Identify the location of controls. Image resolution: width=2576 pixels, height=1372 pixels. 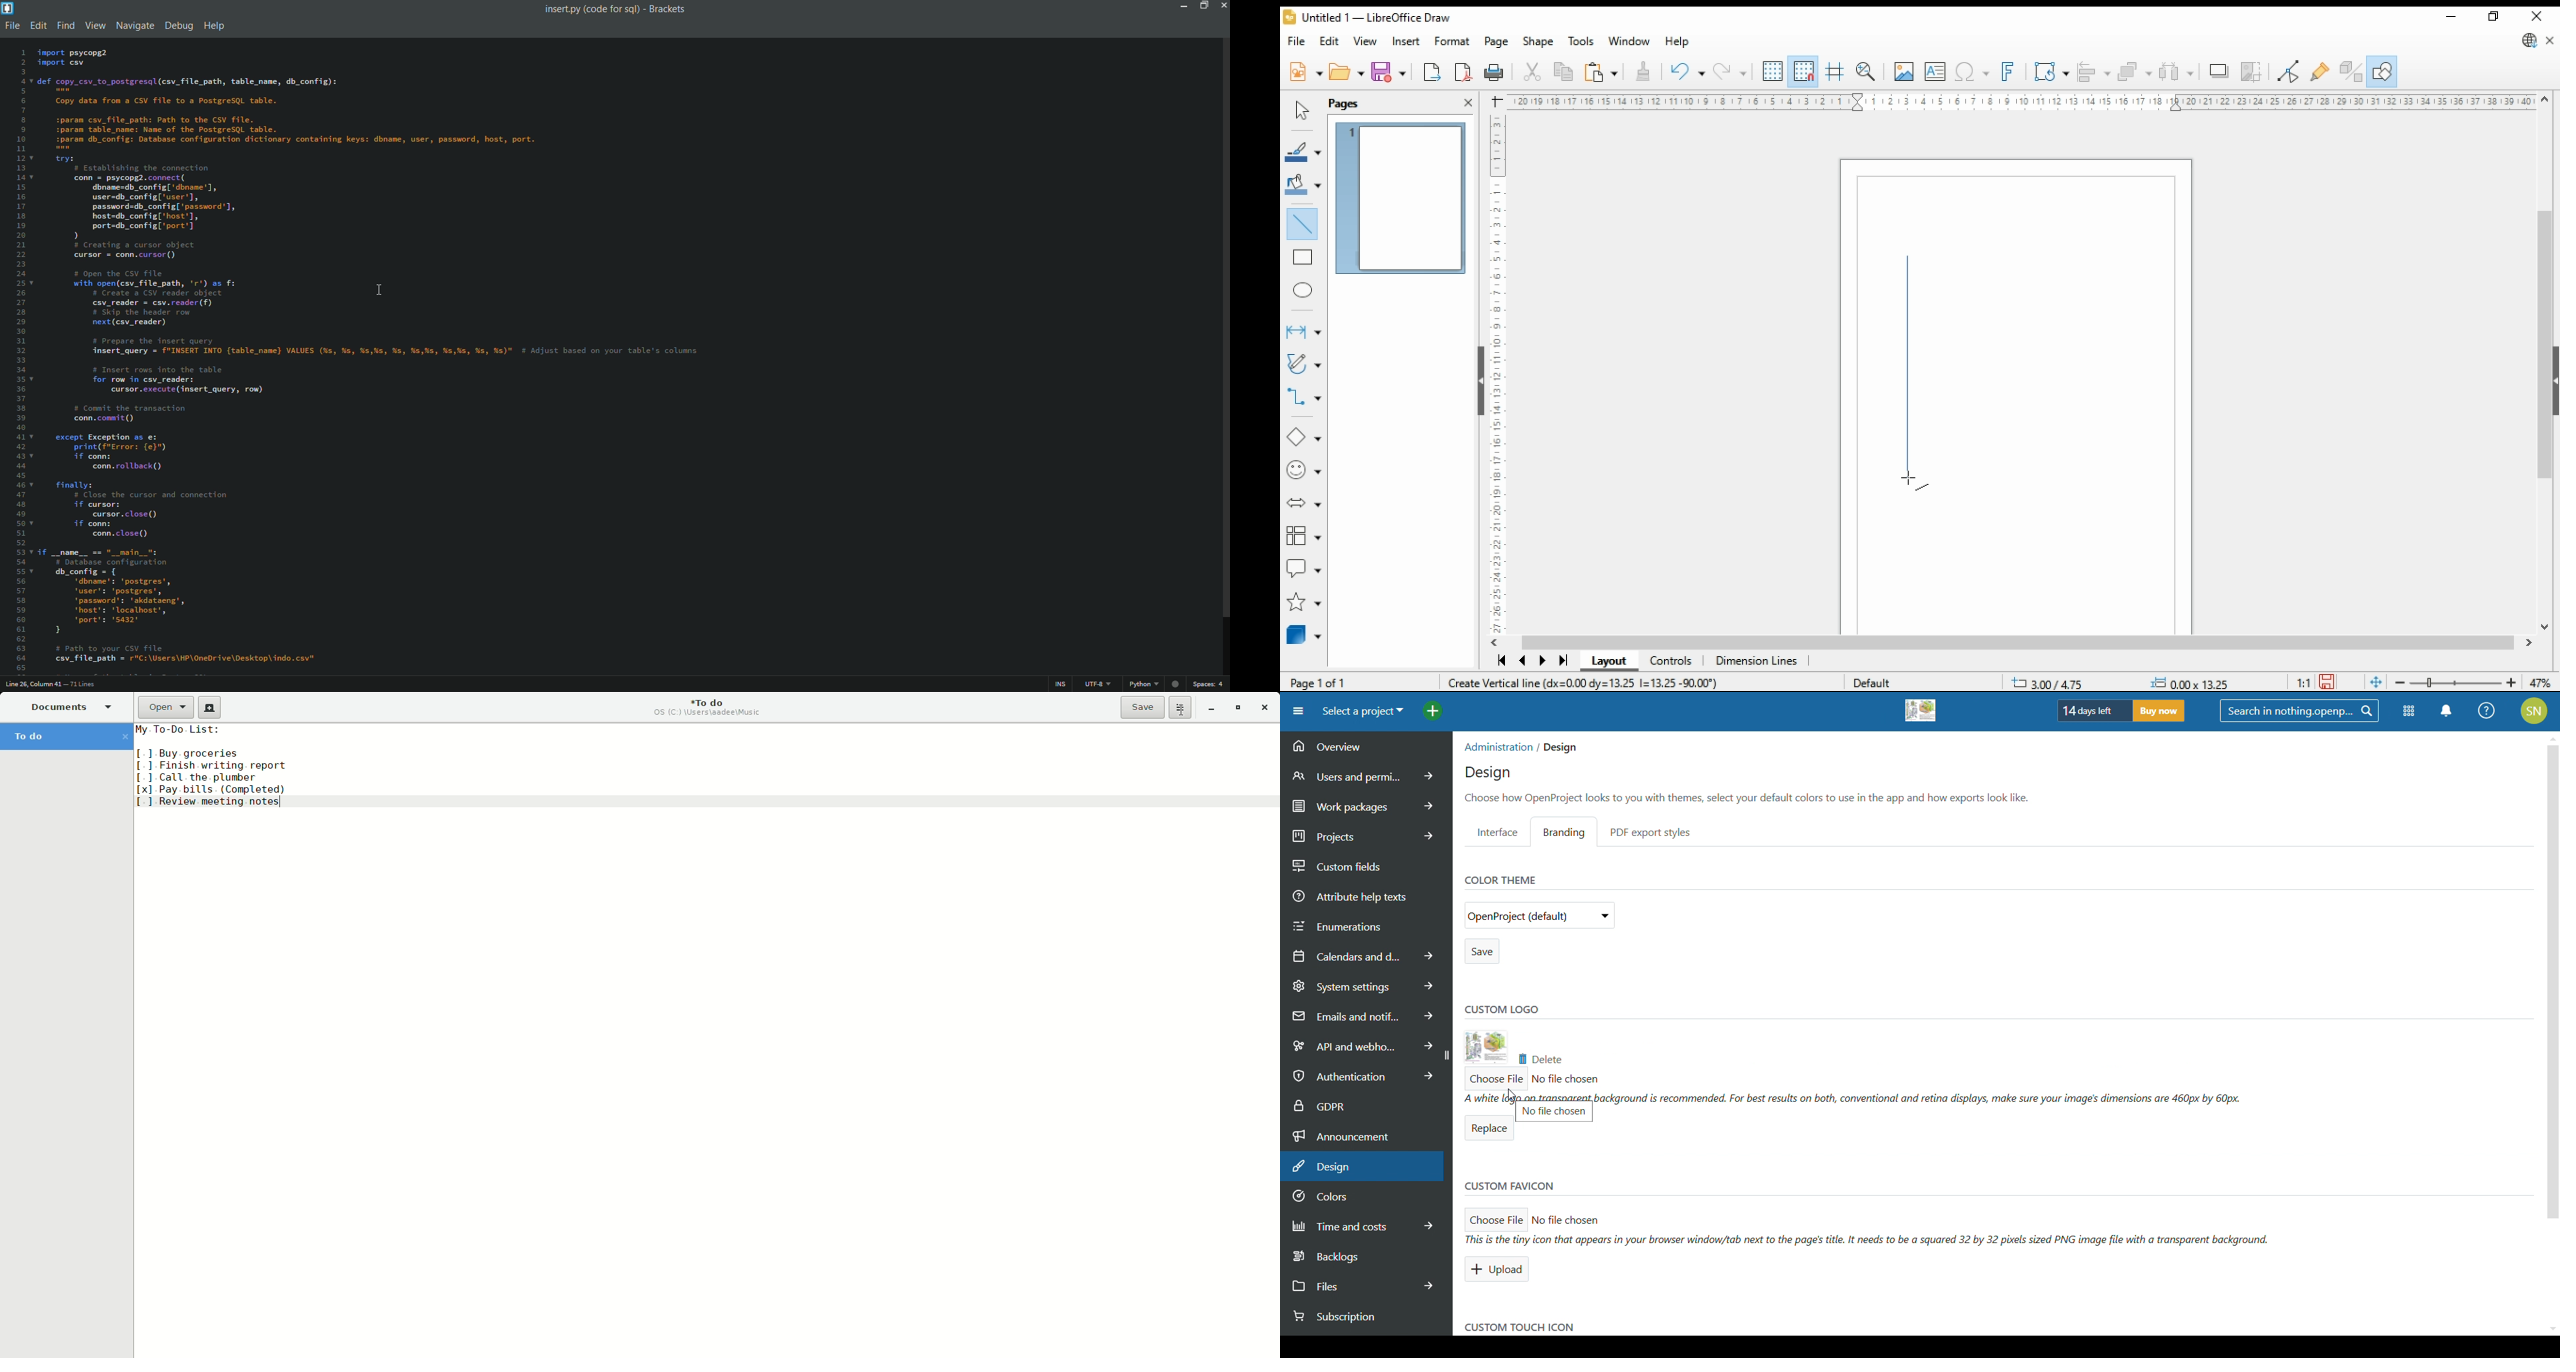
(1673, 662).